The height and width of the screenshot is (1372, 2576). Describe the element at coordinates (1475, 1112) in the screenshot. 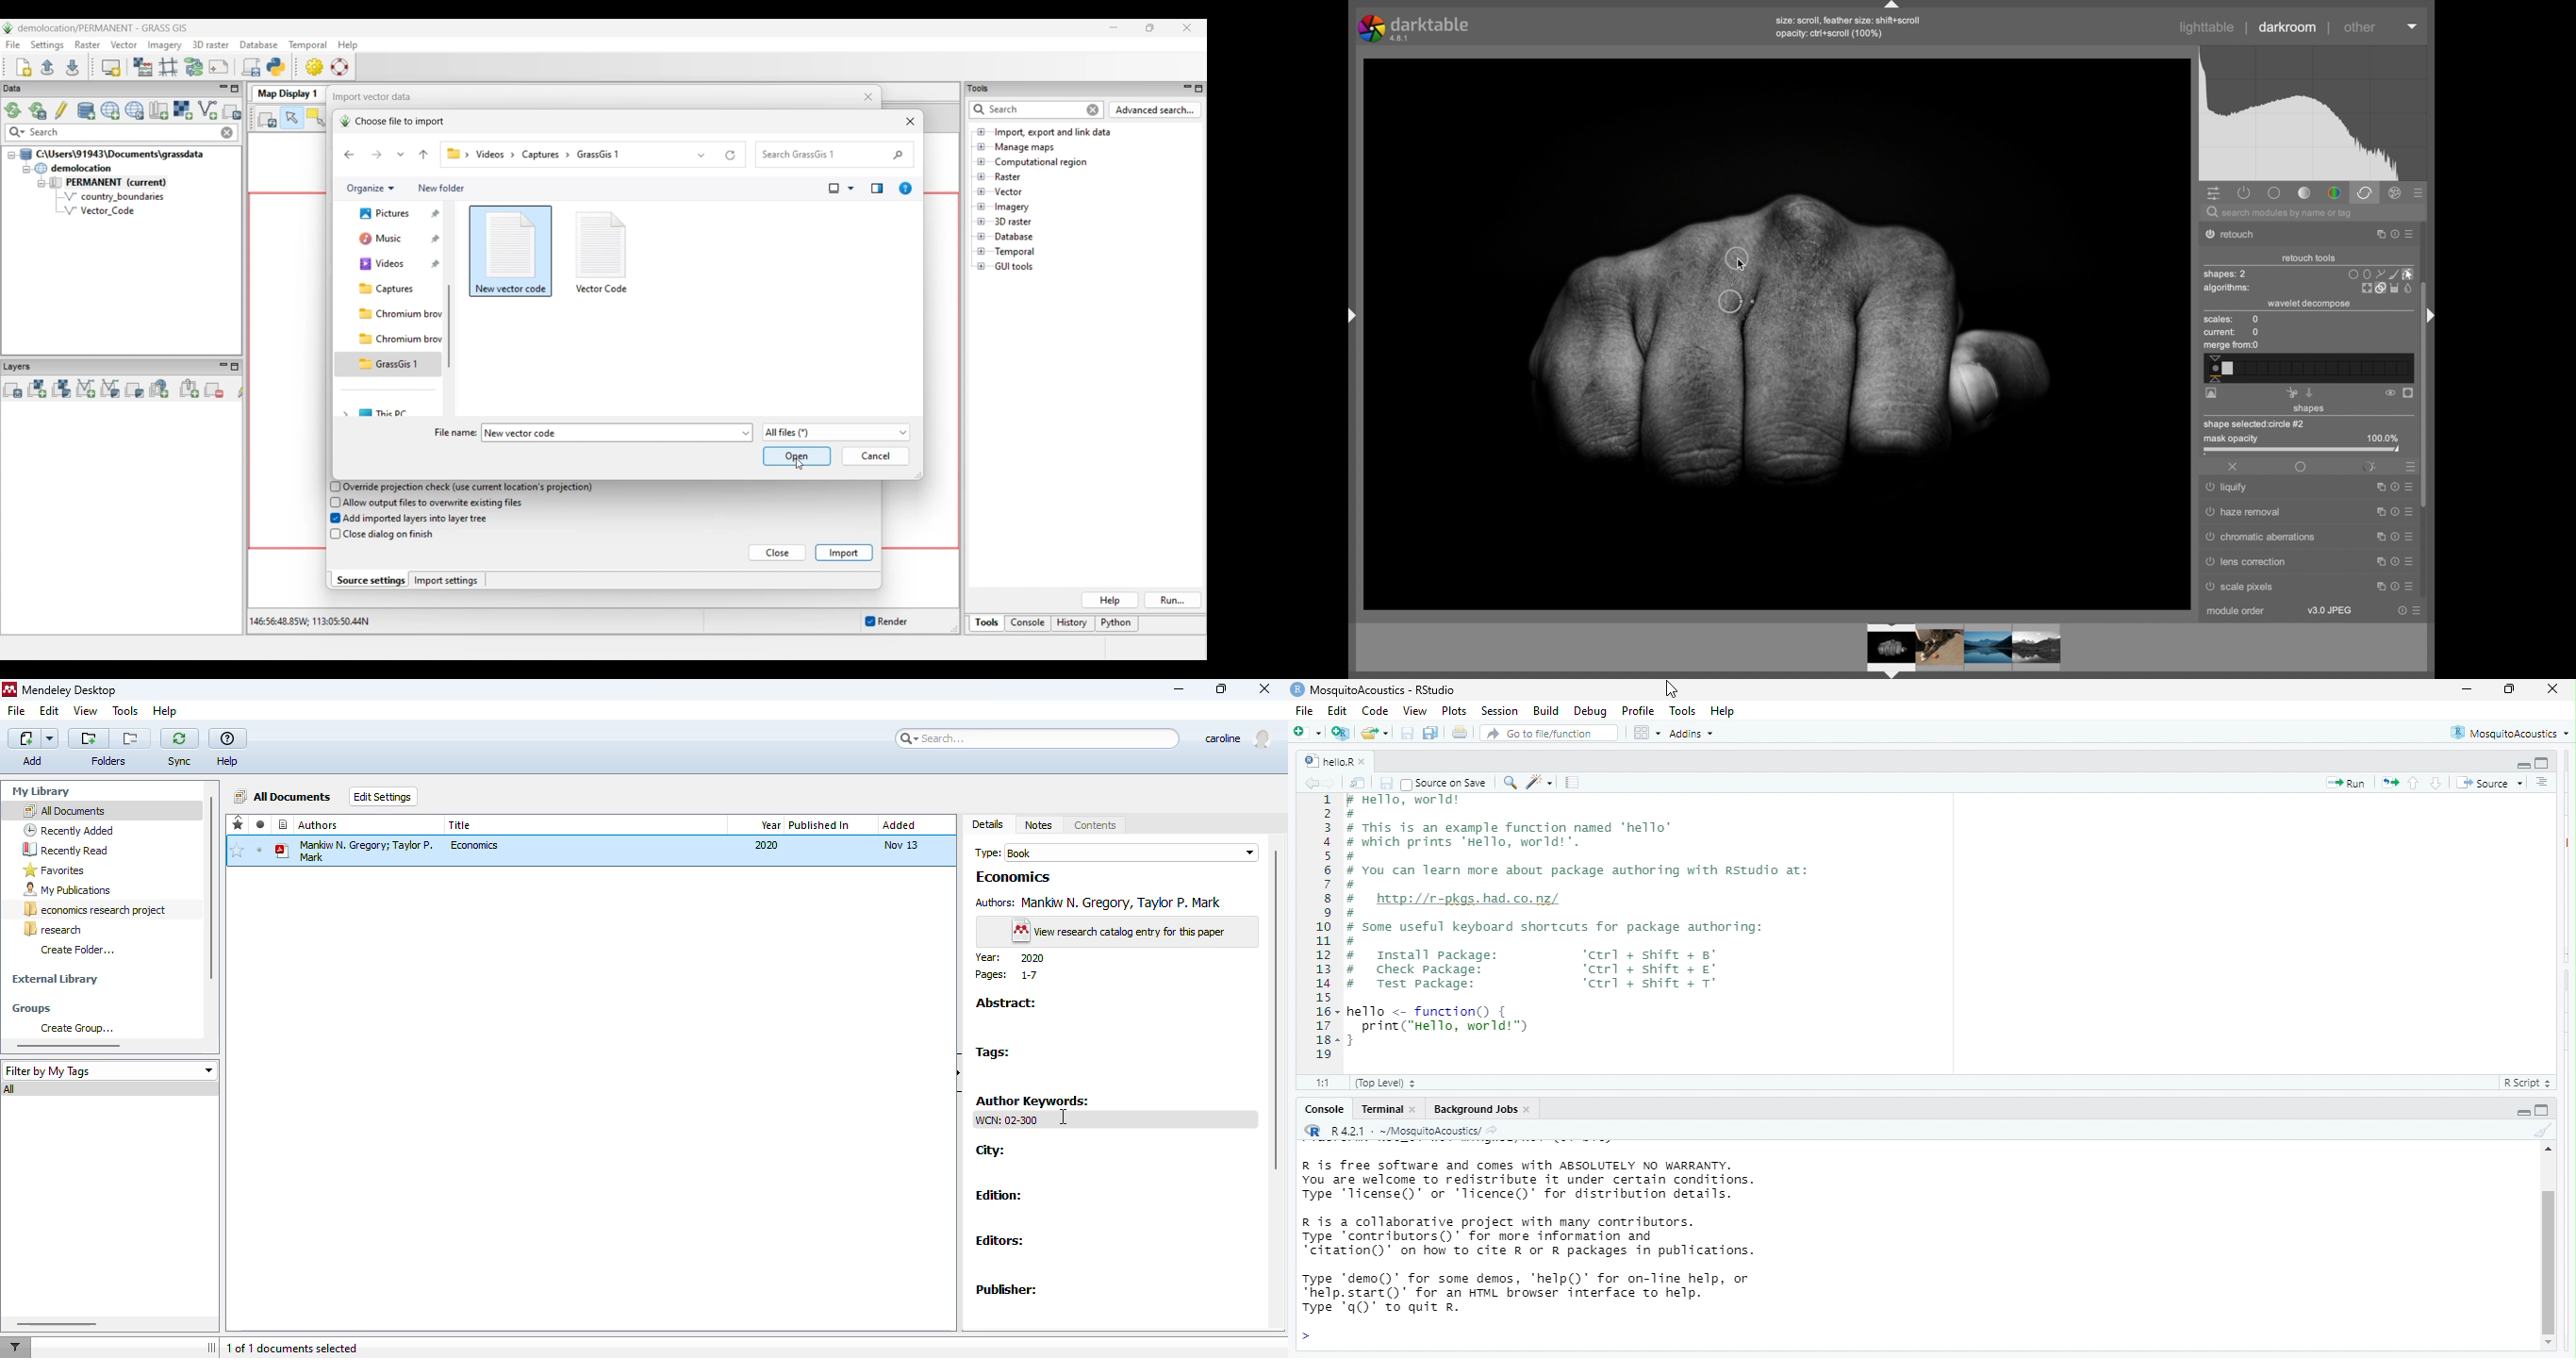

I see `Background Jobs` at that location.